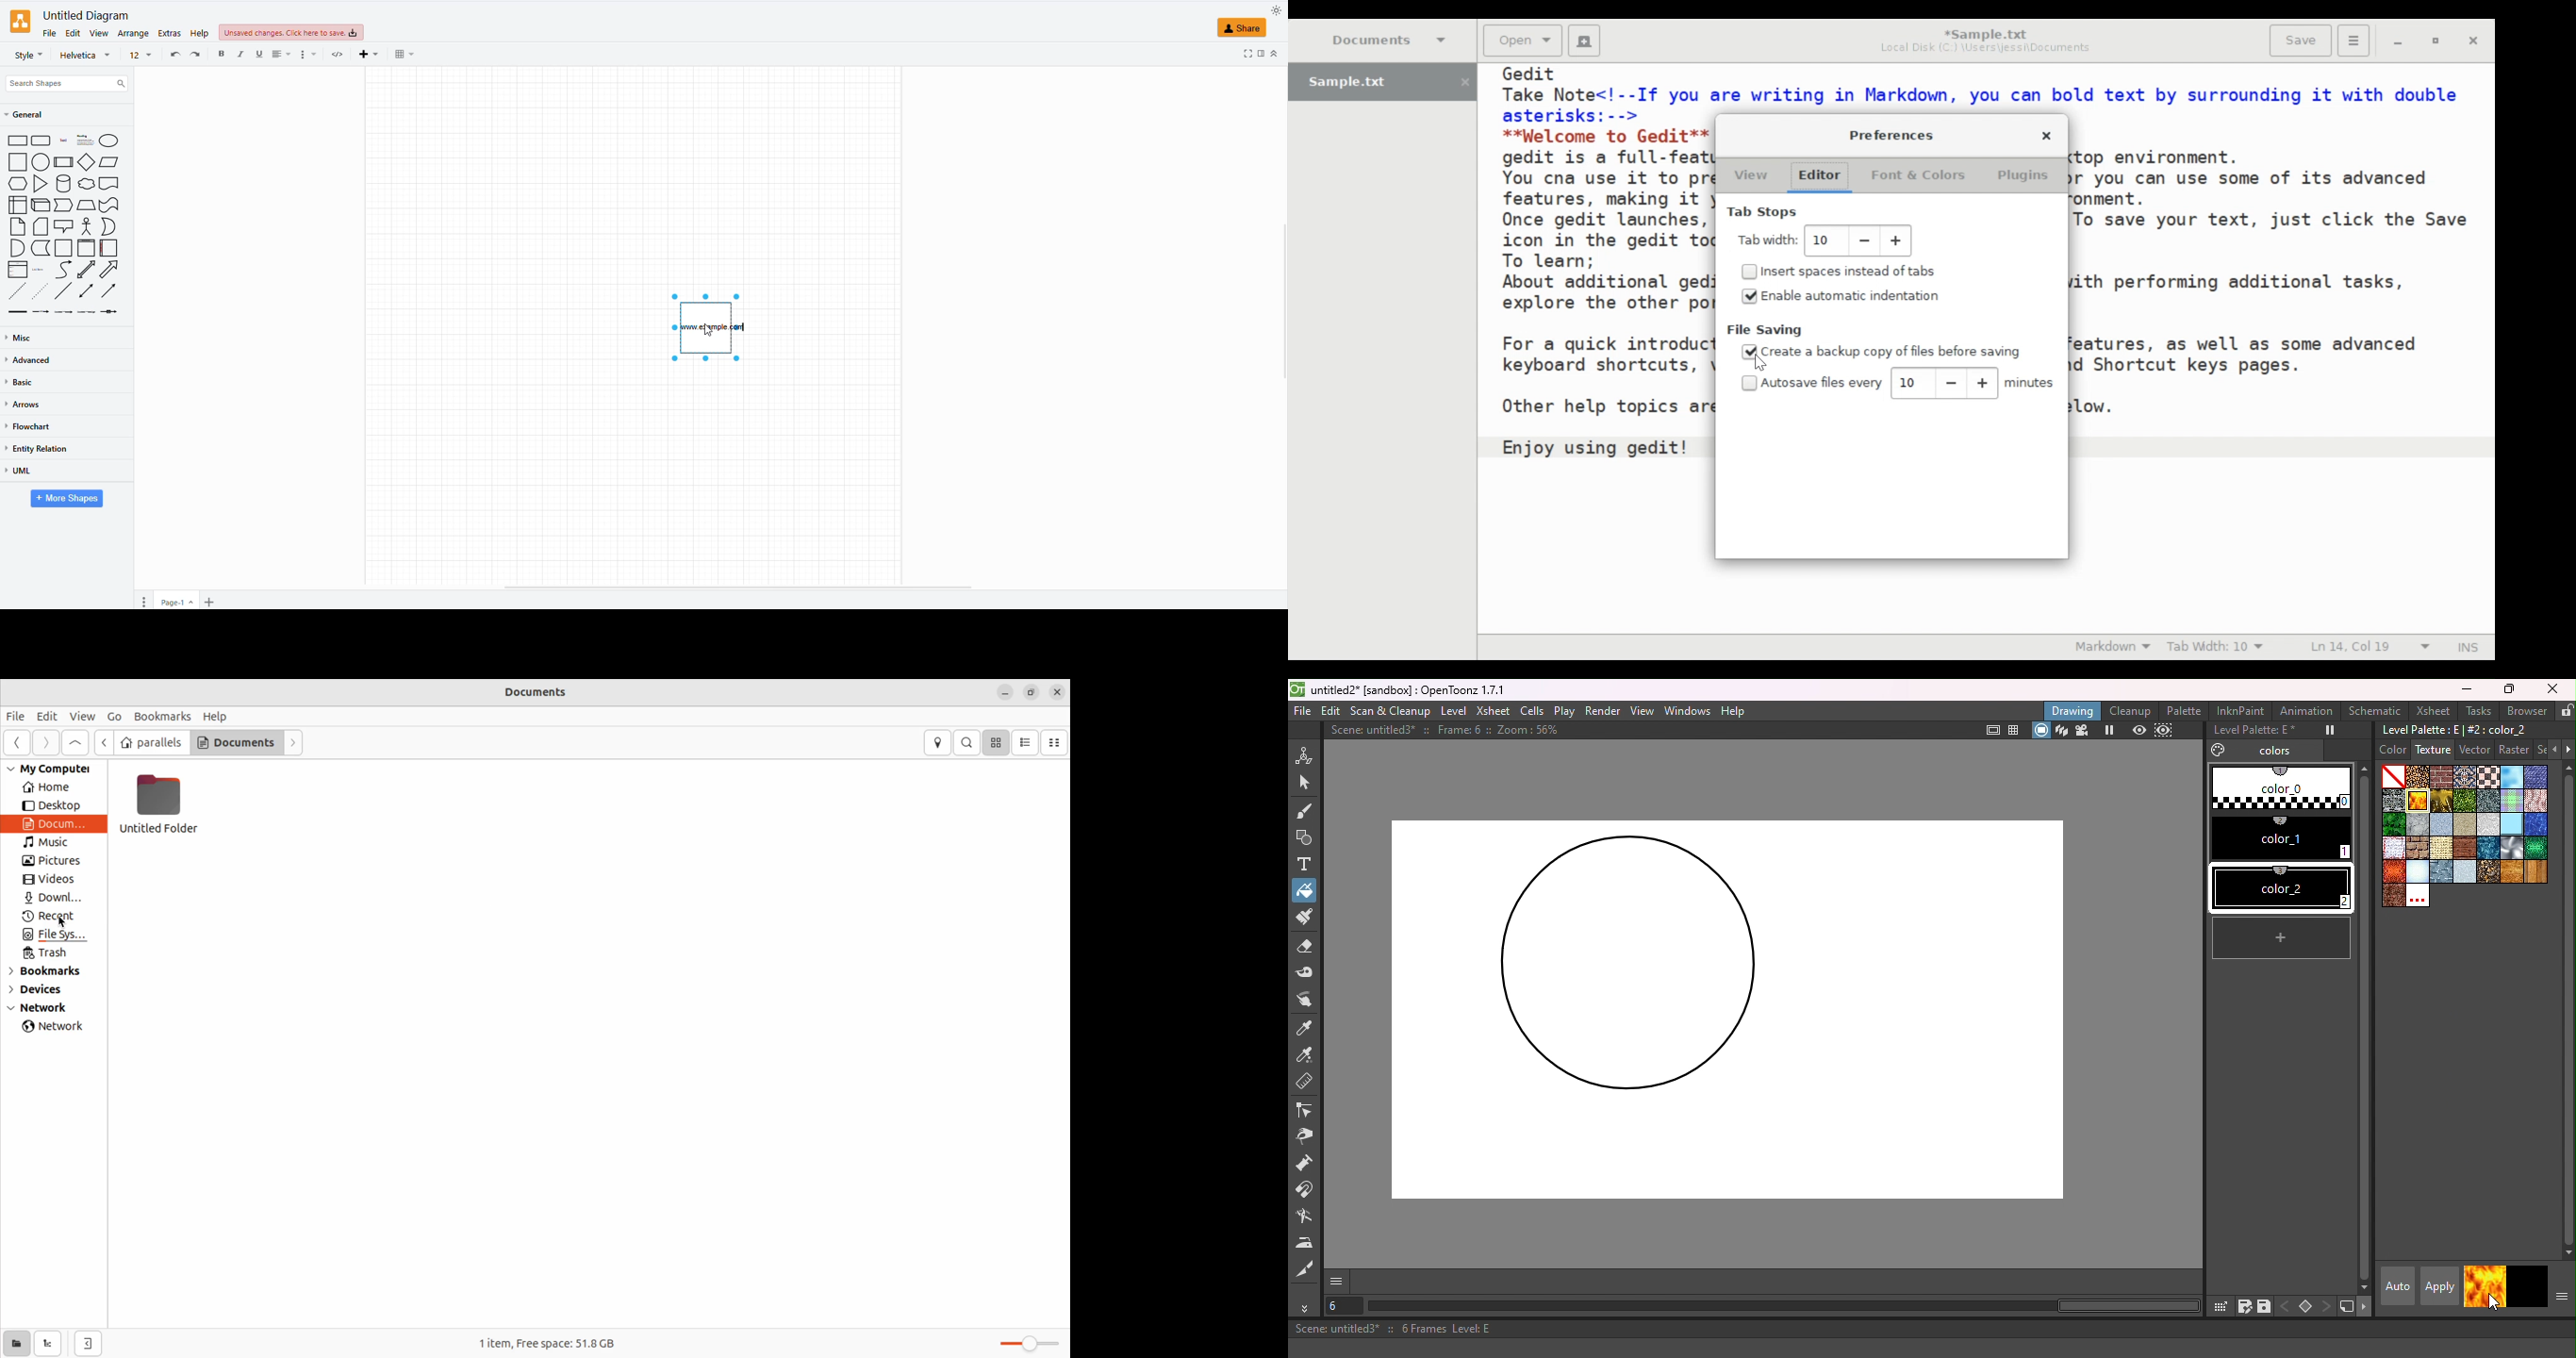 This screenshot has width=2576, height=1372. Describe the element at coordinates (20, 21) in the screenshot. I see `logo` at that location.